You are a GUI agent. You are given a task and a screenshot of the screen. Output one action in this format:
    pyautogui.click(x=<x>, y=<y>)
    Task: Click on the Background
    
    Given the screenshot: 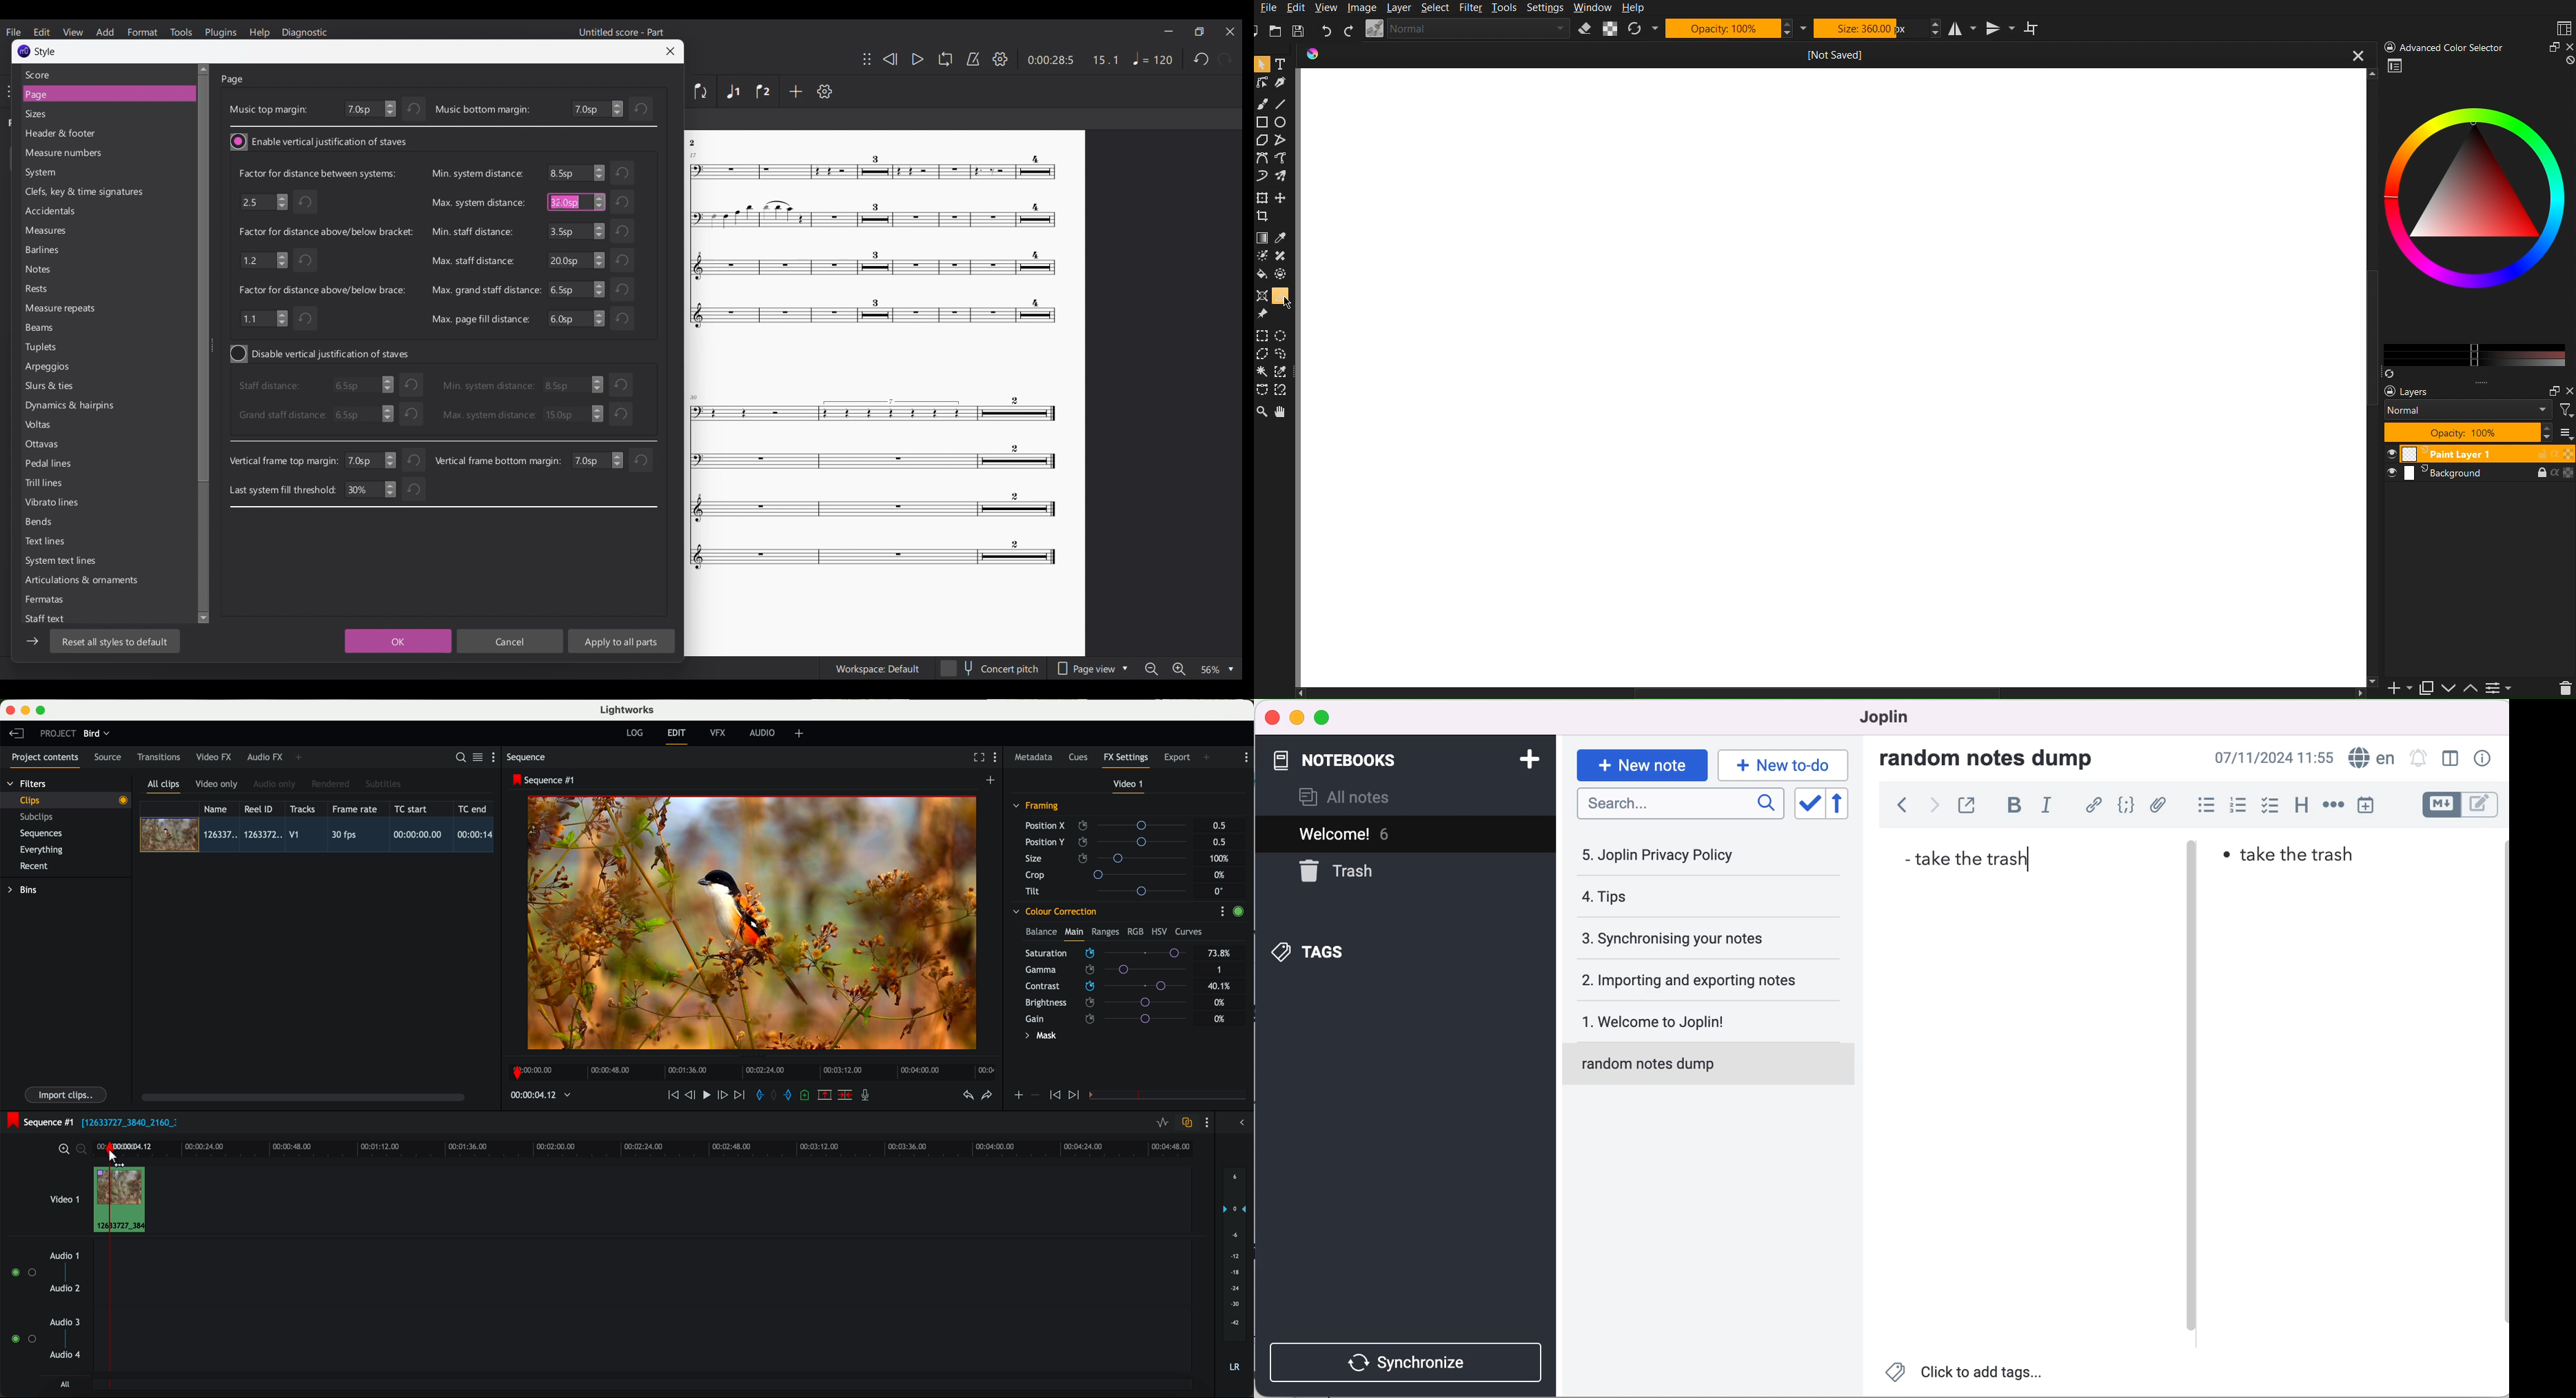 What is the action you would take?
    pyautogui.click(x=2479, y=474)
    